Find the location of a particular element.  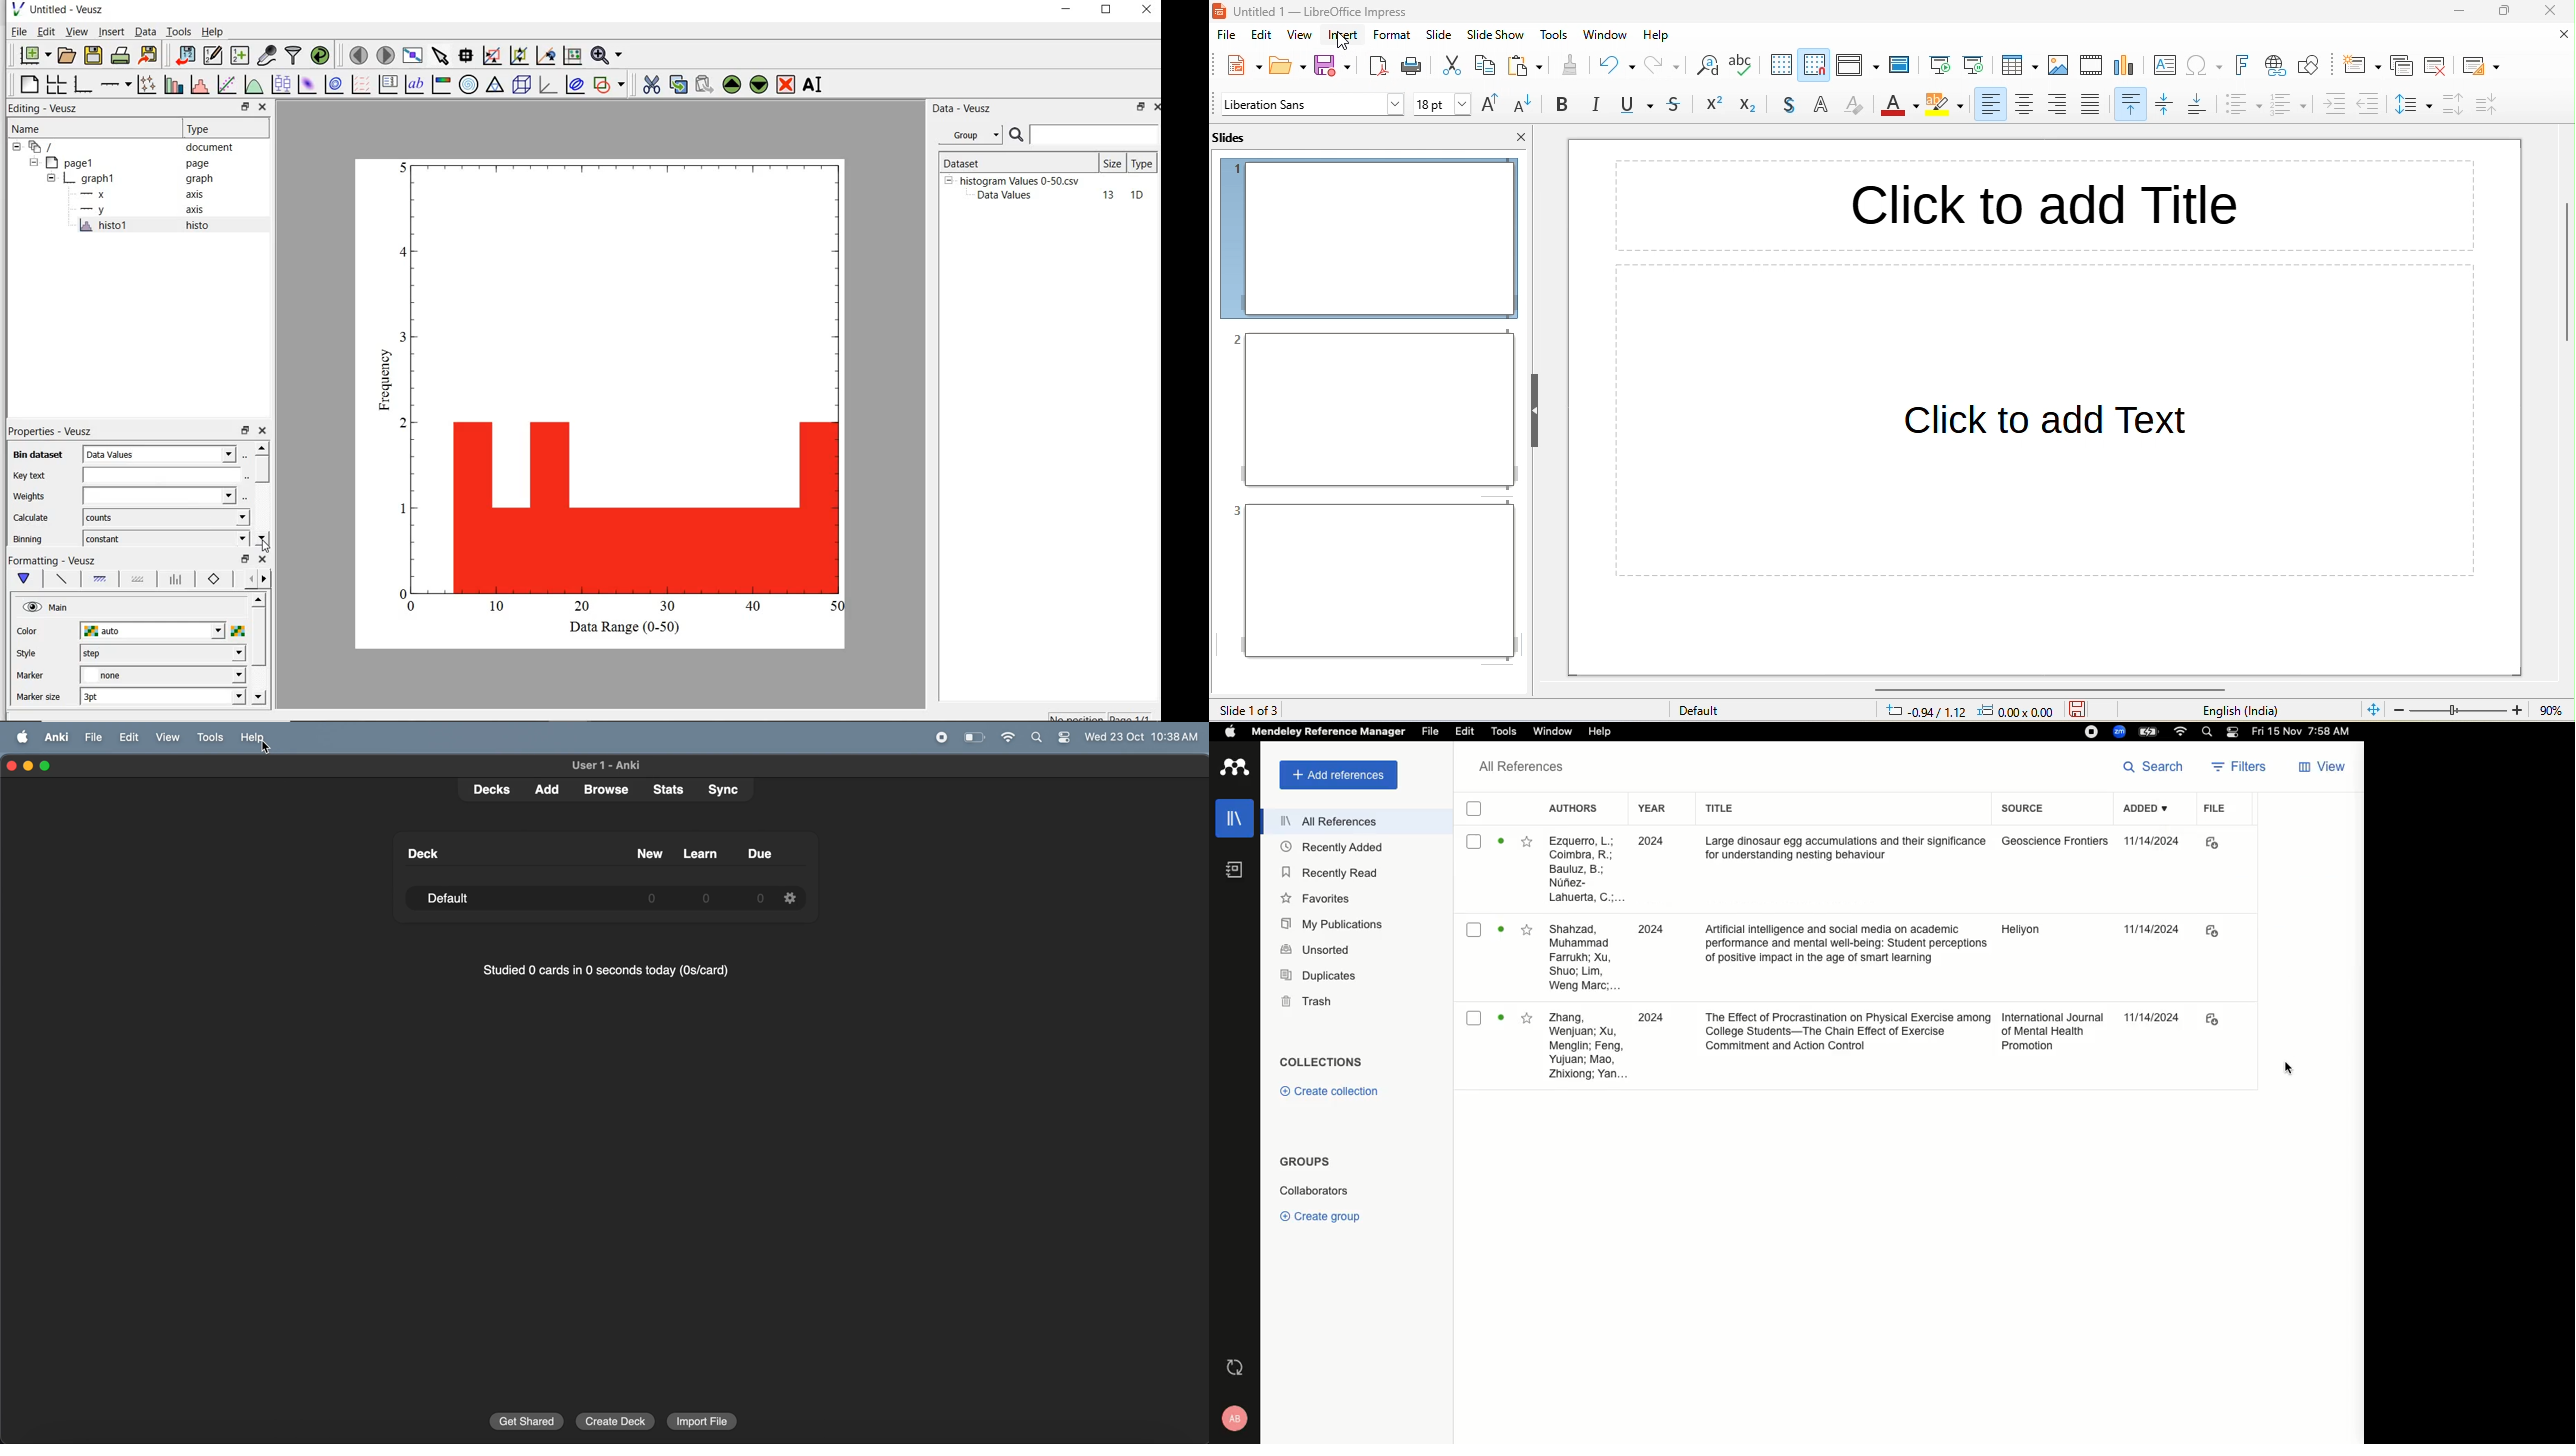

file is located at coordinates (1228, 37).